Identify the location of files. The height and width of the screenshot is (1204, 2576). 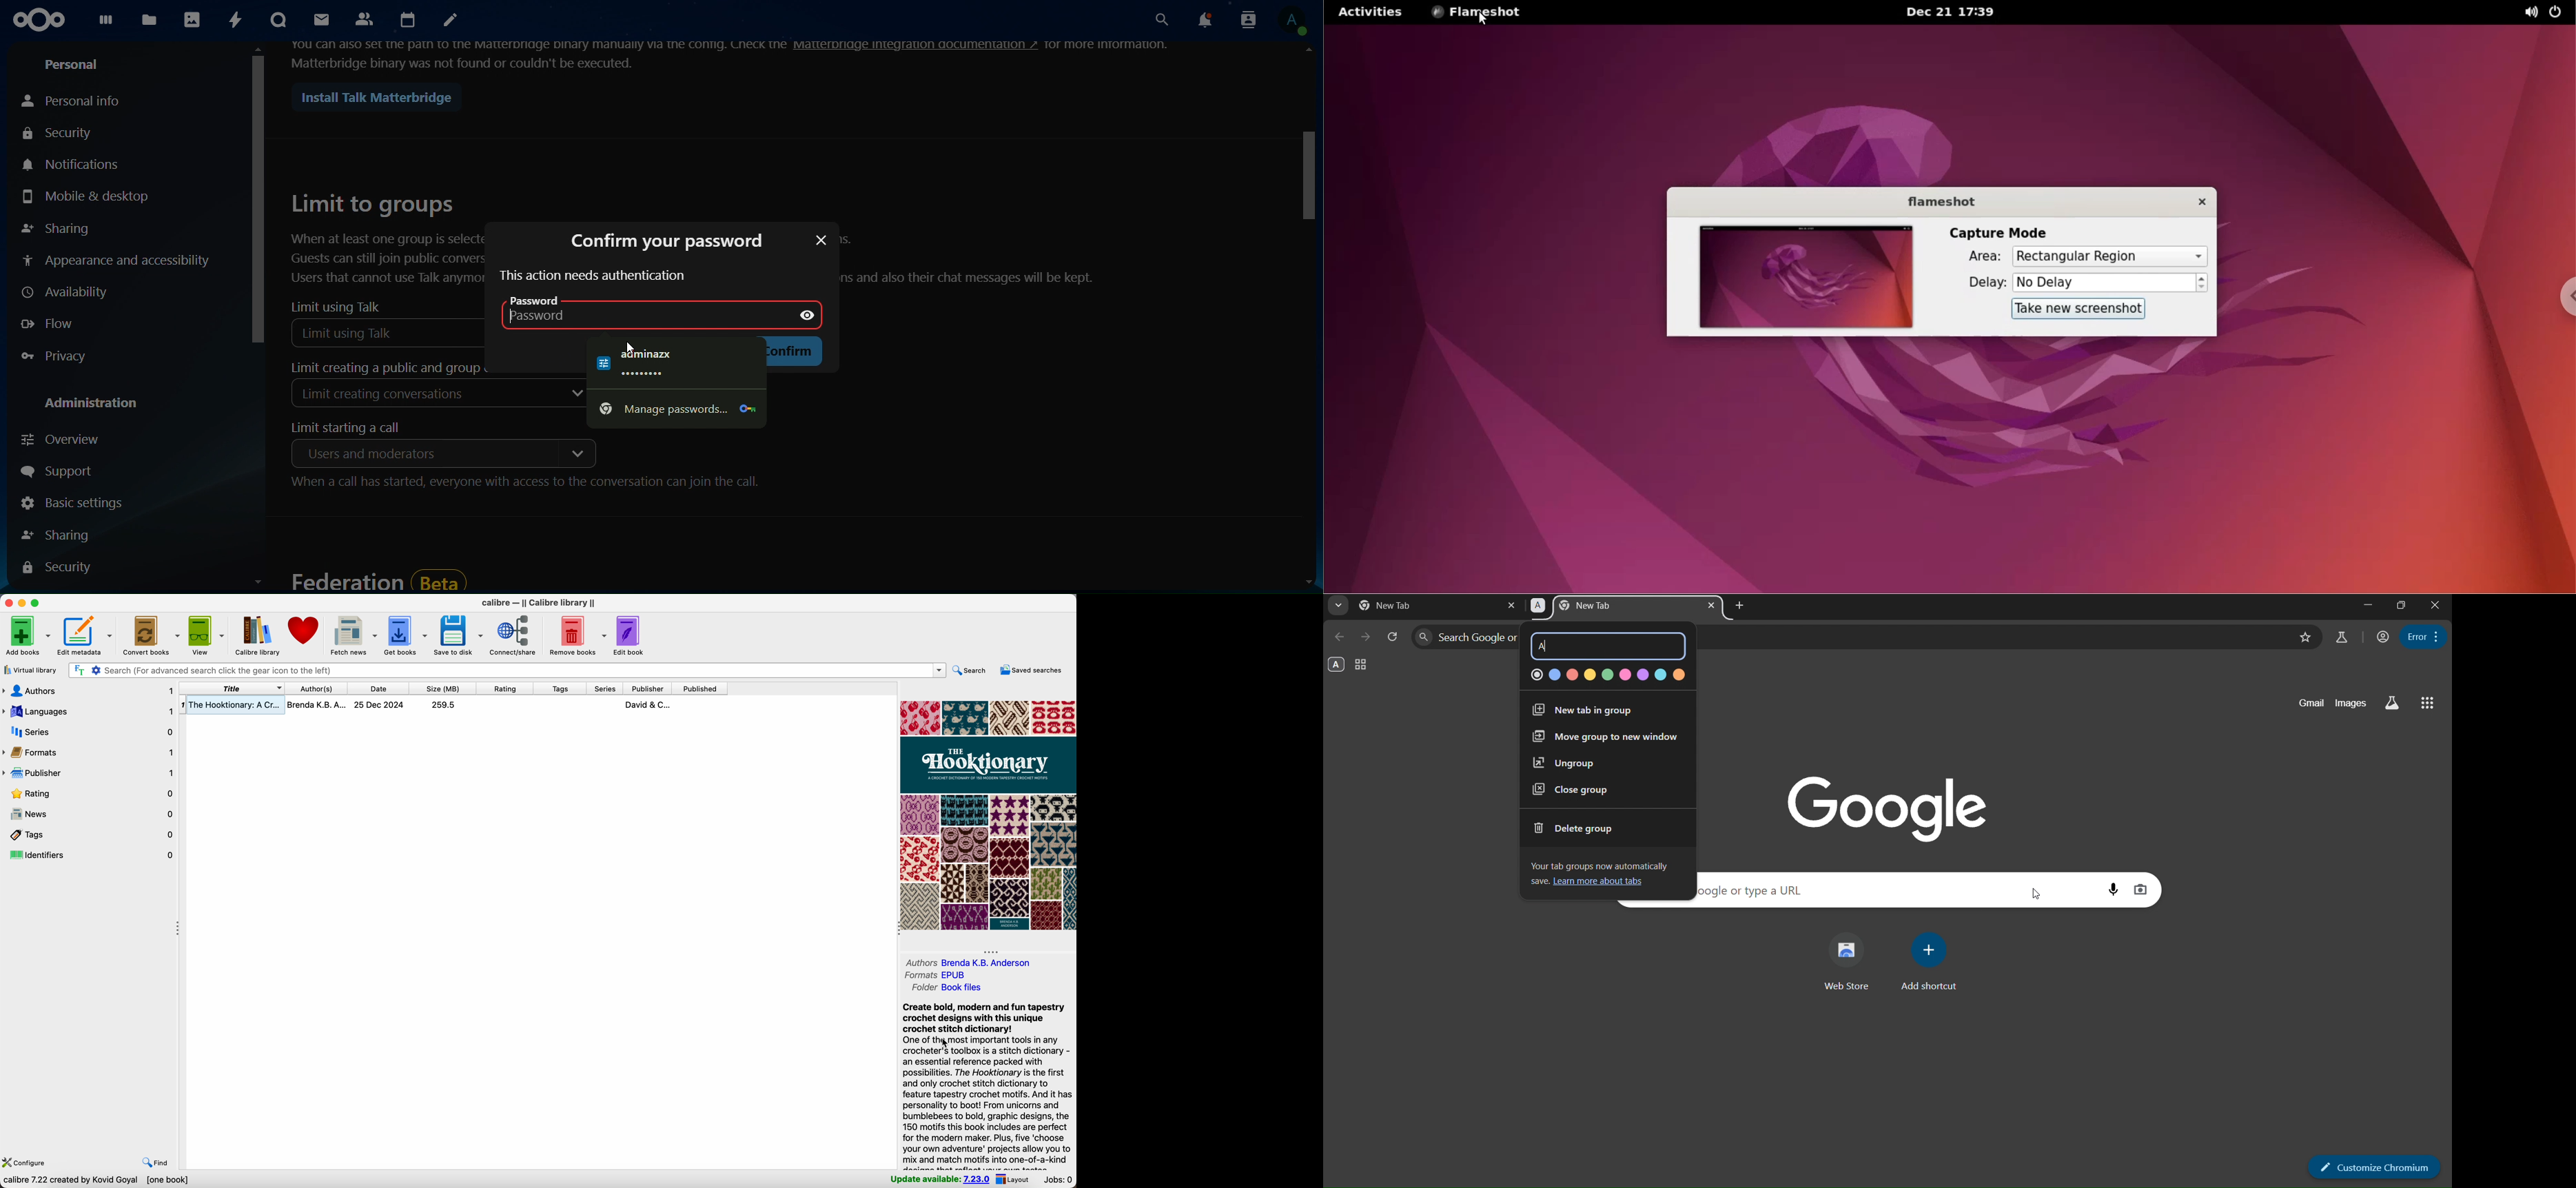
(150, 18).